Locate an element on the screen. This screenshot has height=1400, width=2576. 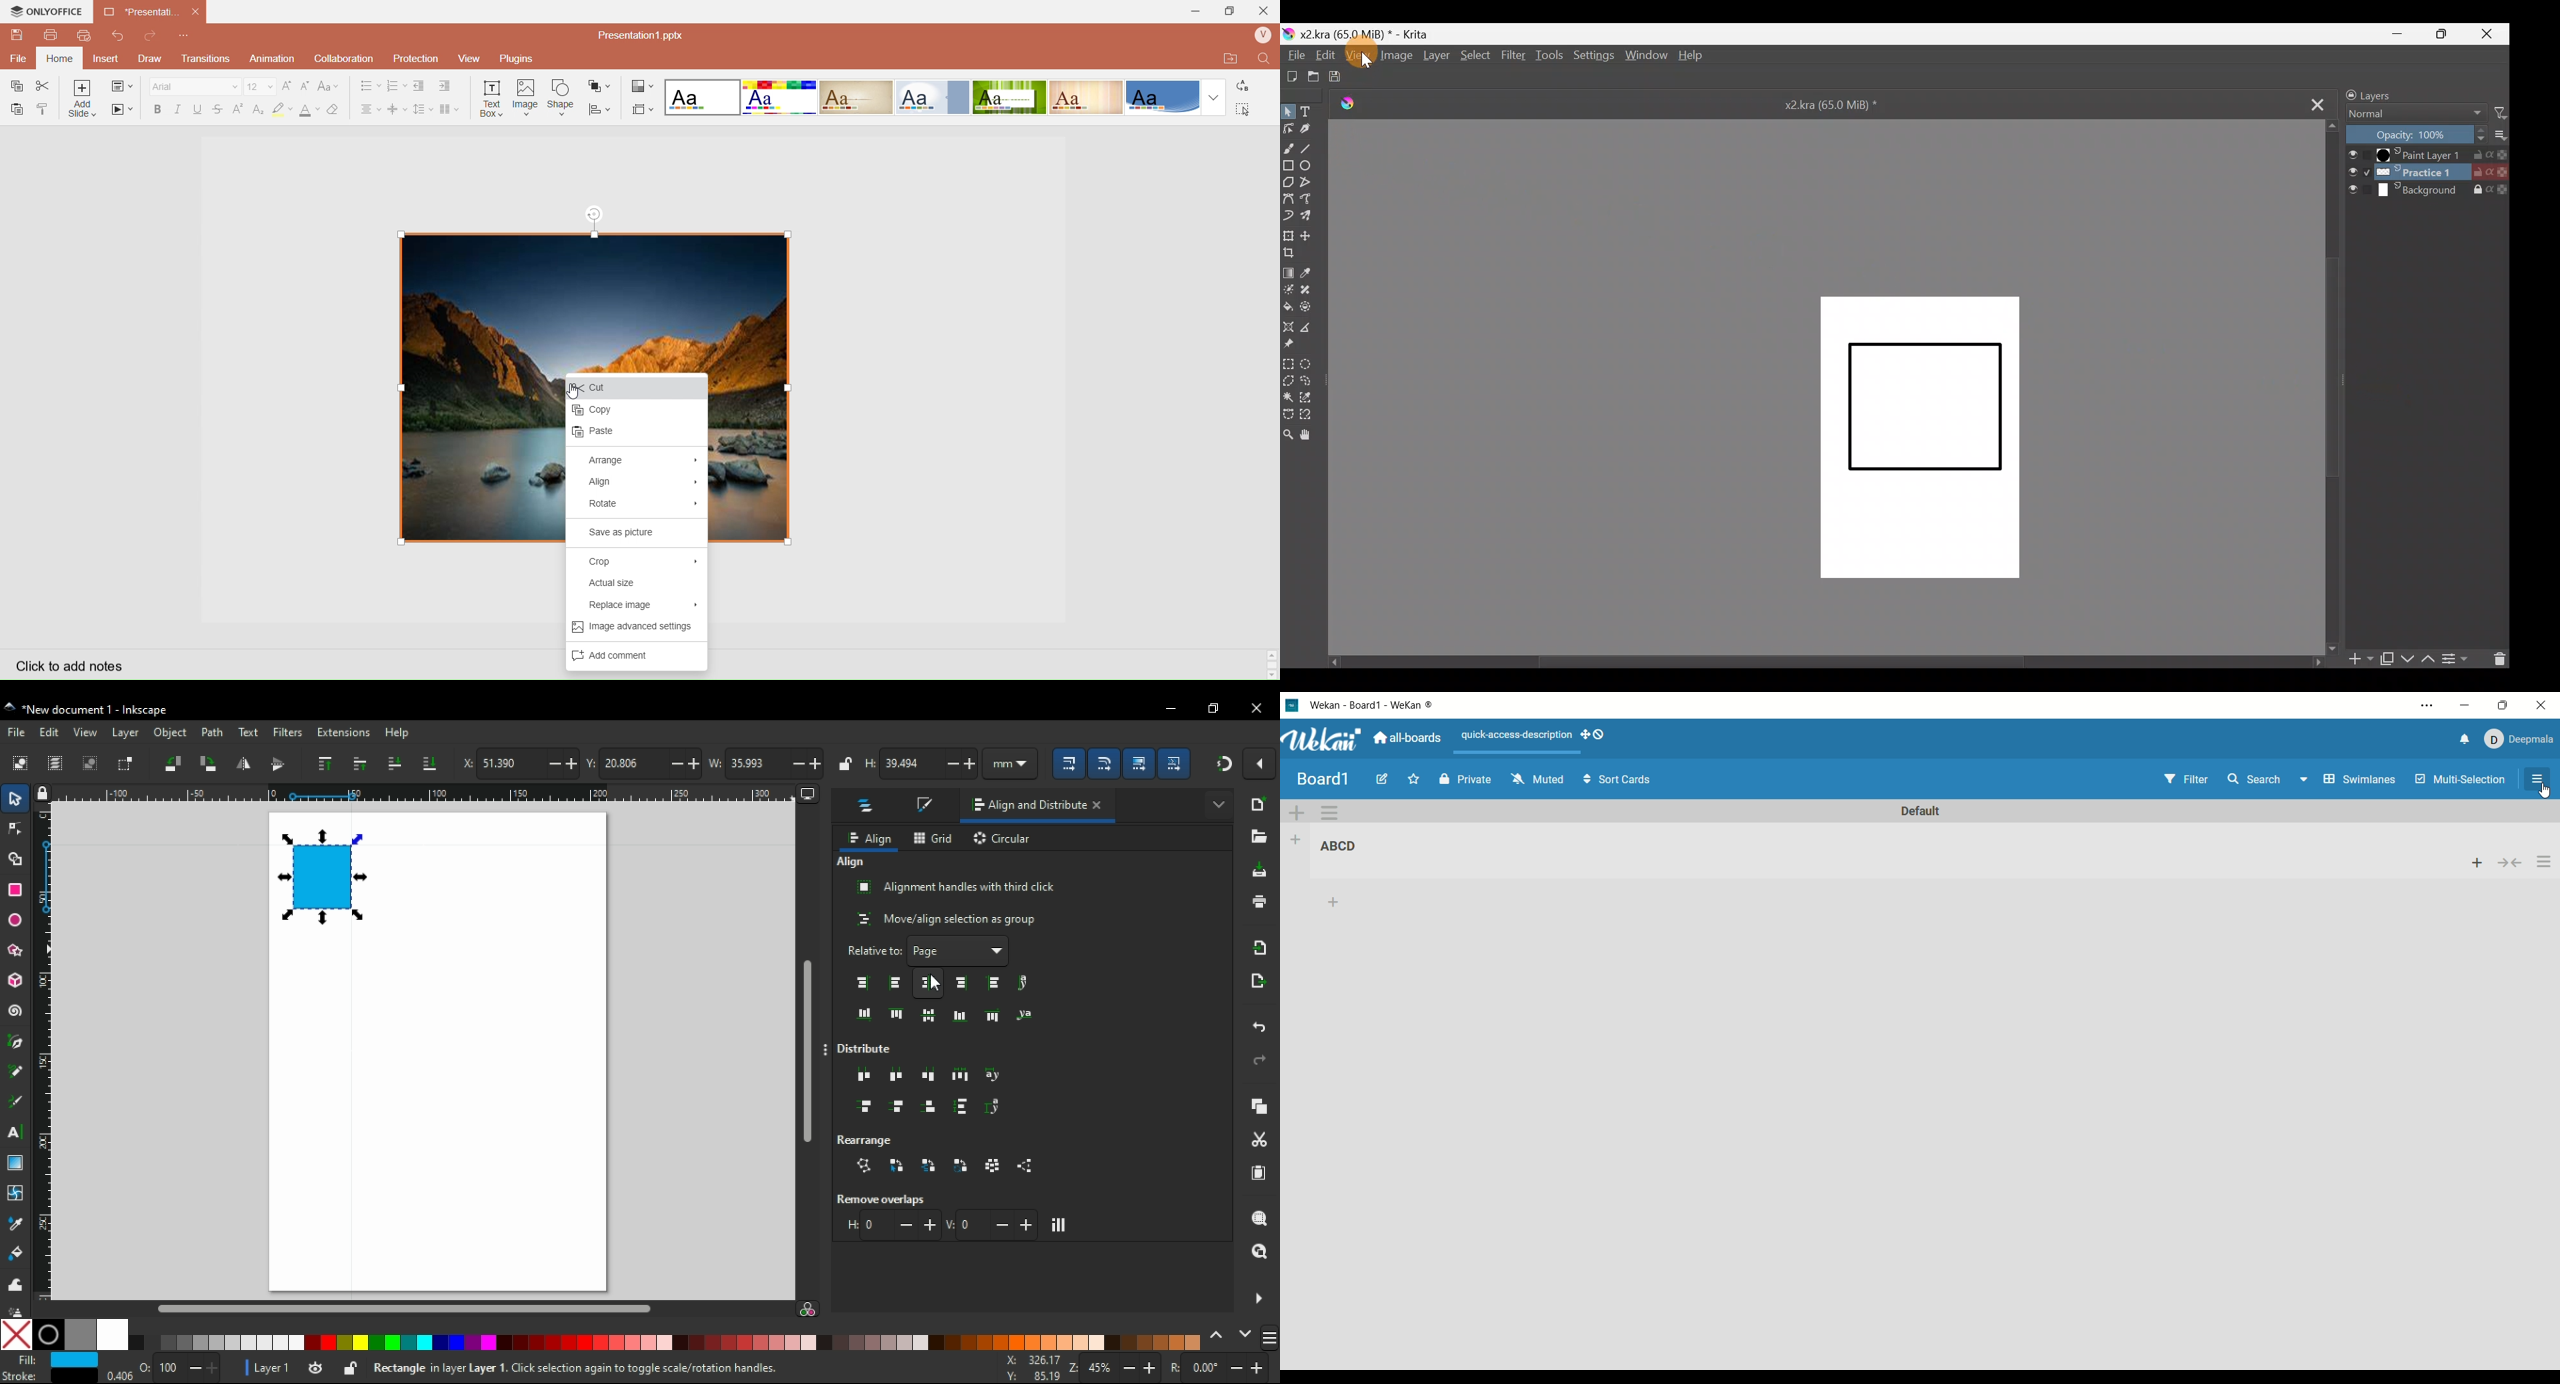
Extend is located at coordinates (1236, 10).